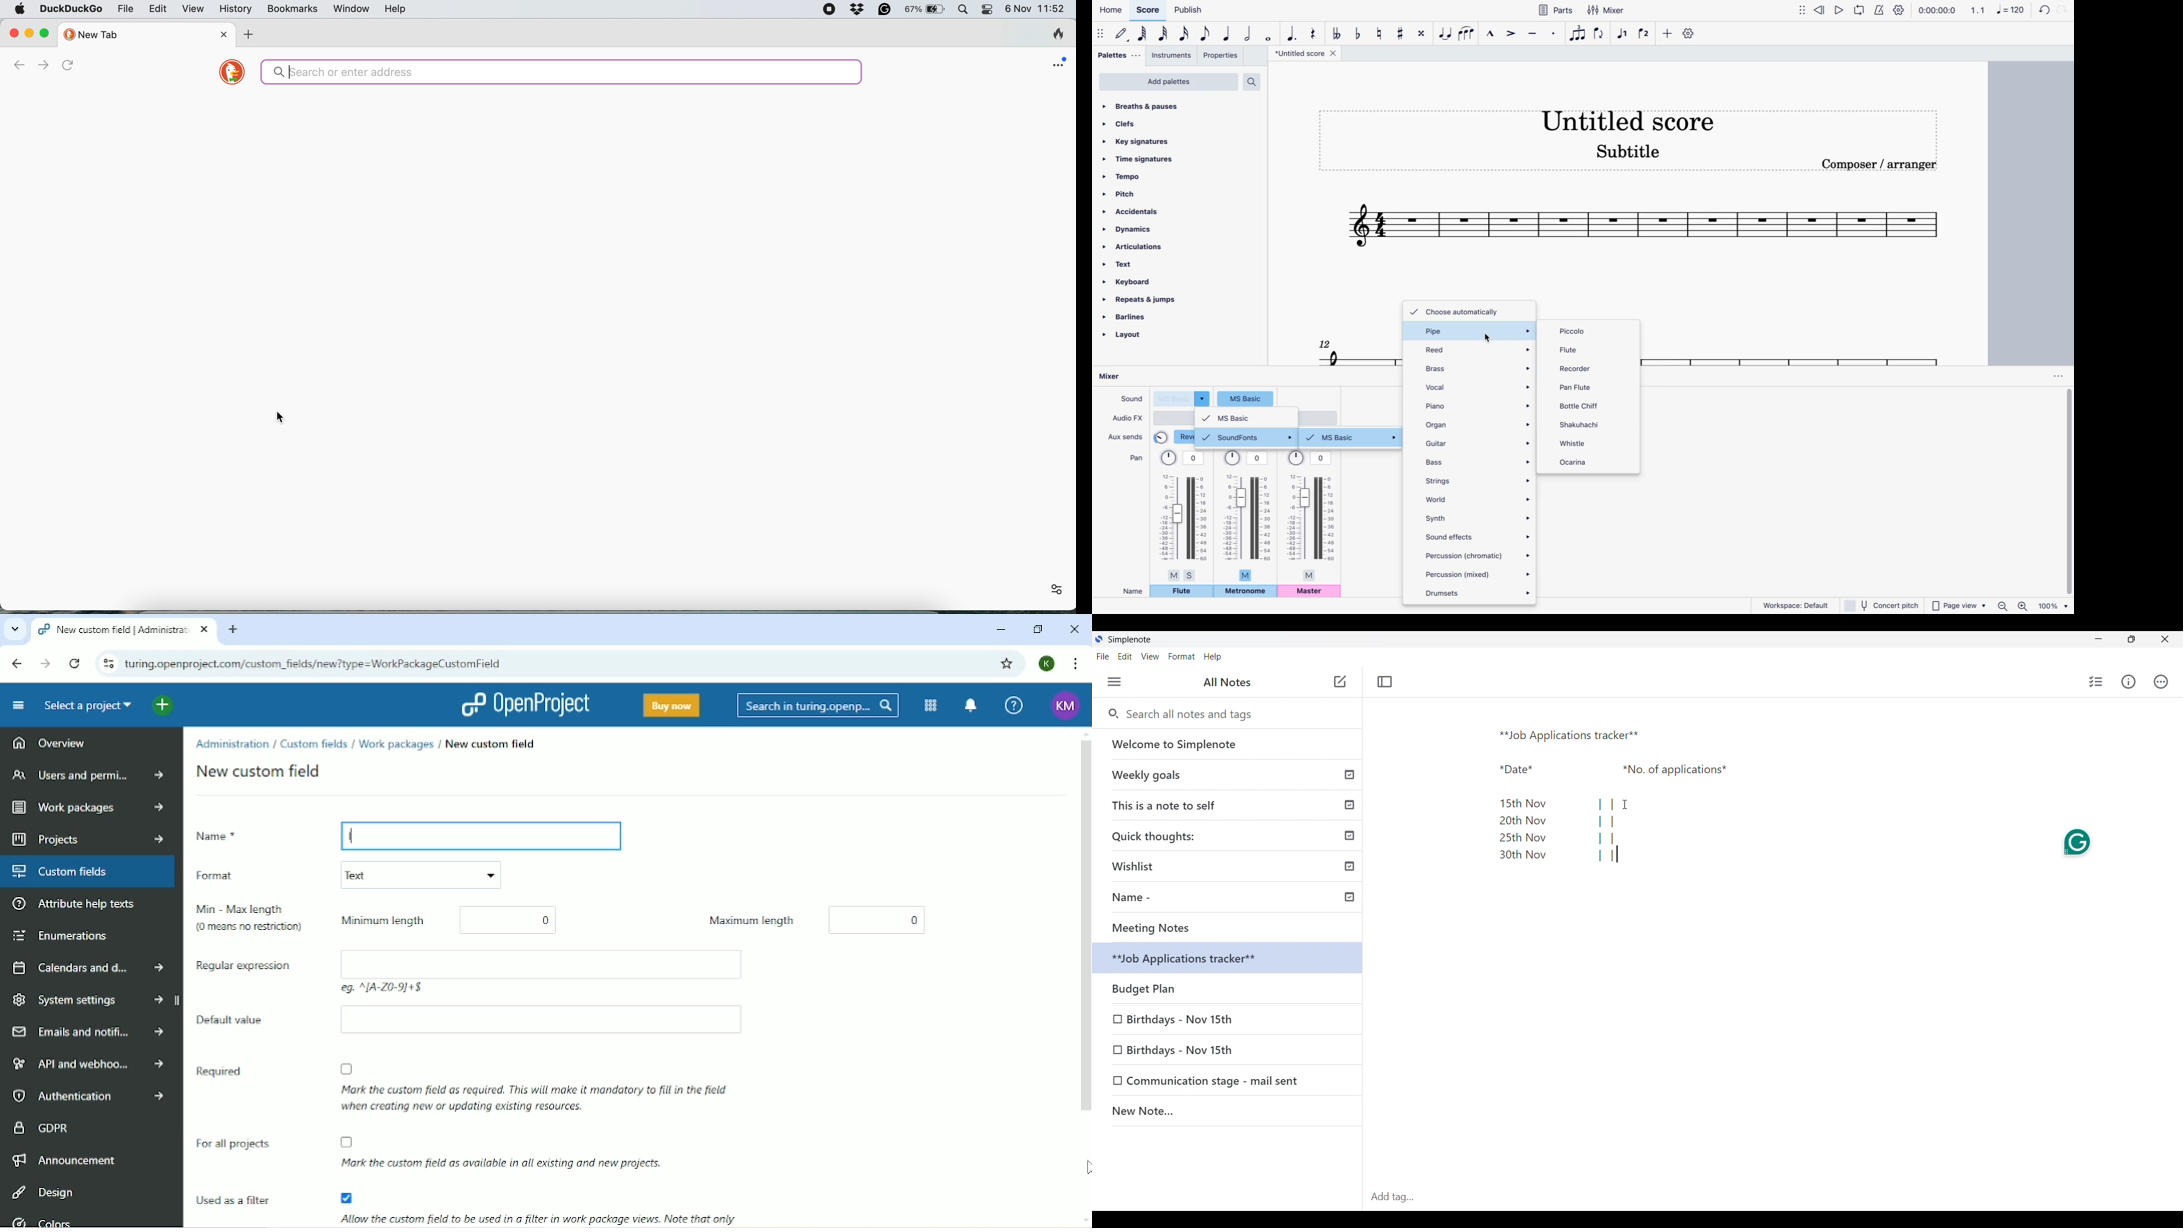 Image resolution: width=2184 pixels, height=1232 pixels. I want to click on zoom percentage, so click(2055, 605).